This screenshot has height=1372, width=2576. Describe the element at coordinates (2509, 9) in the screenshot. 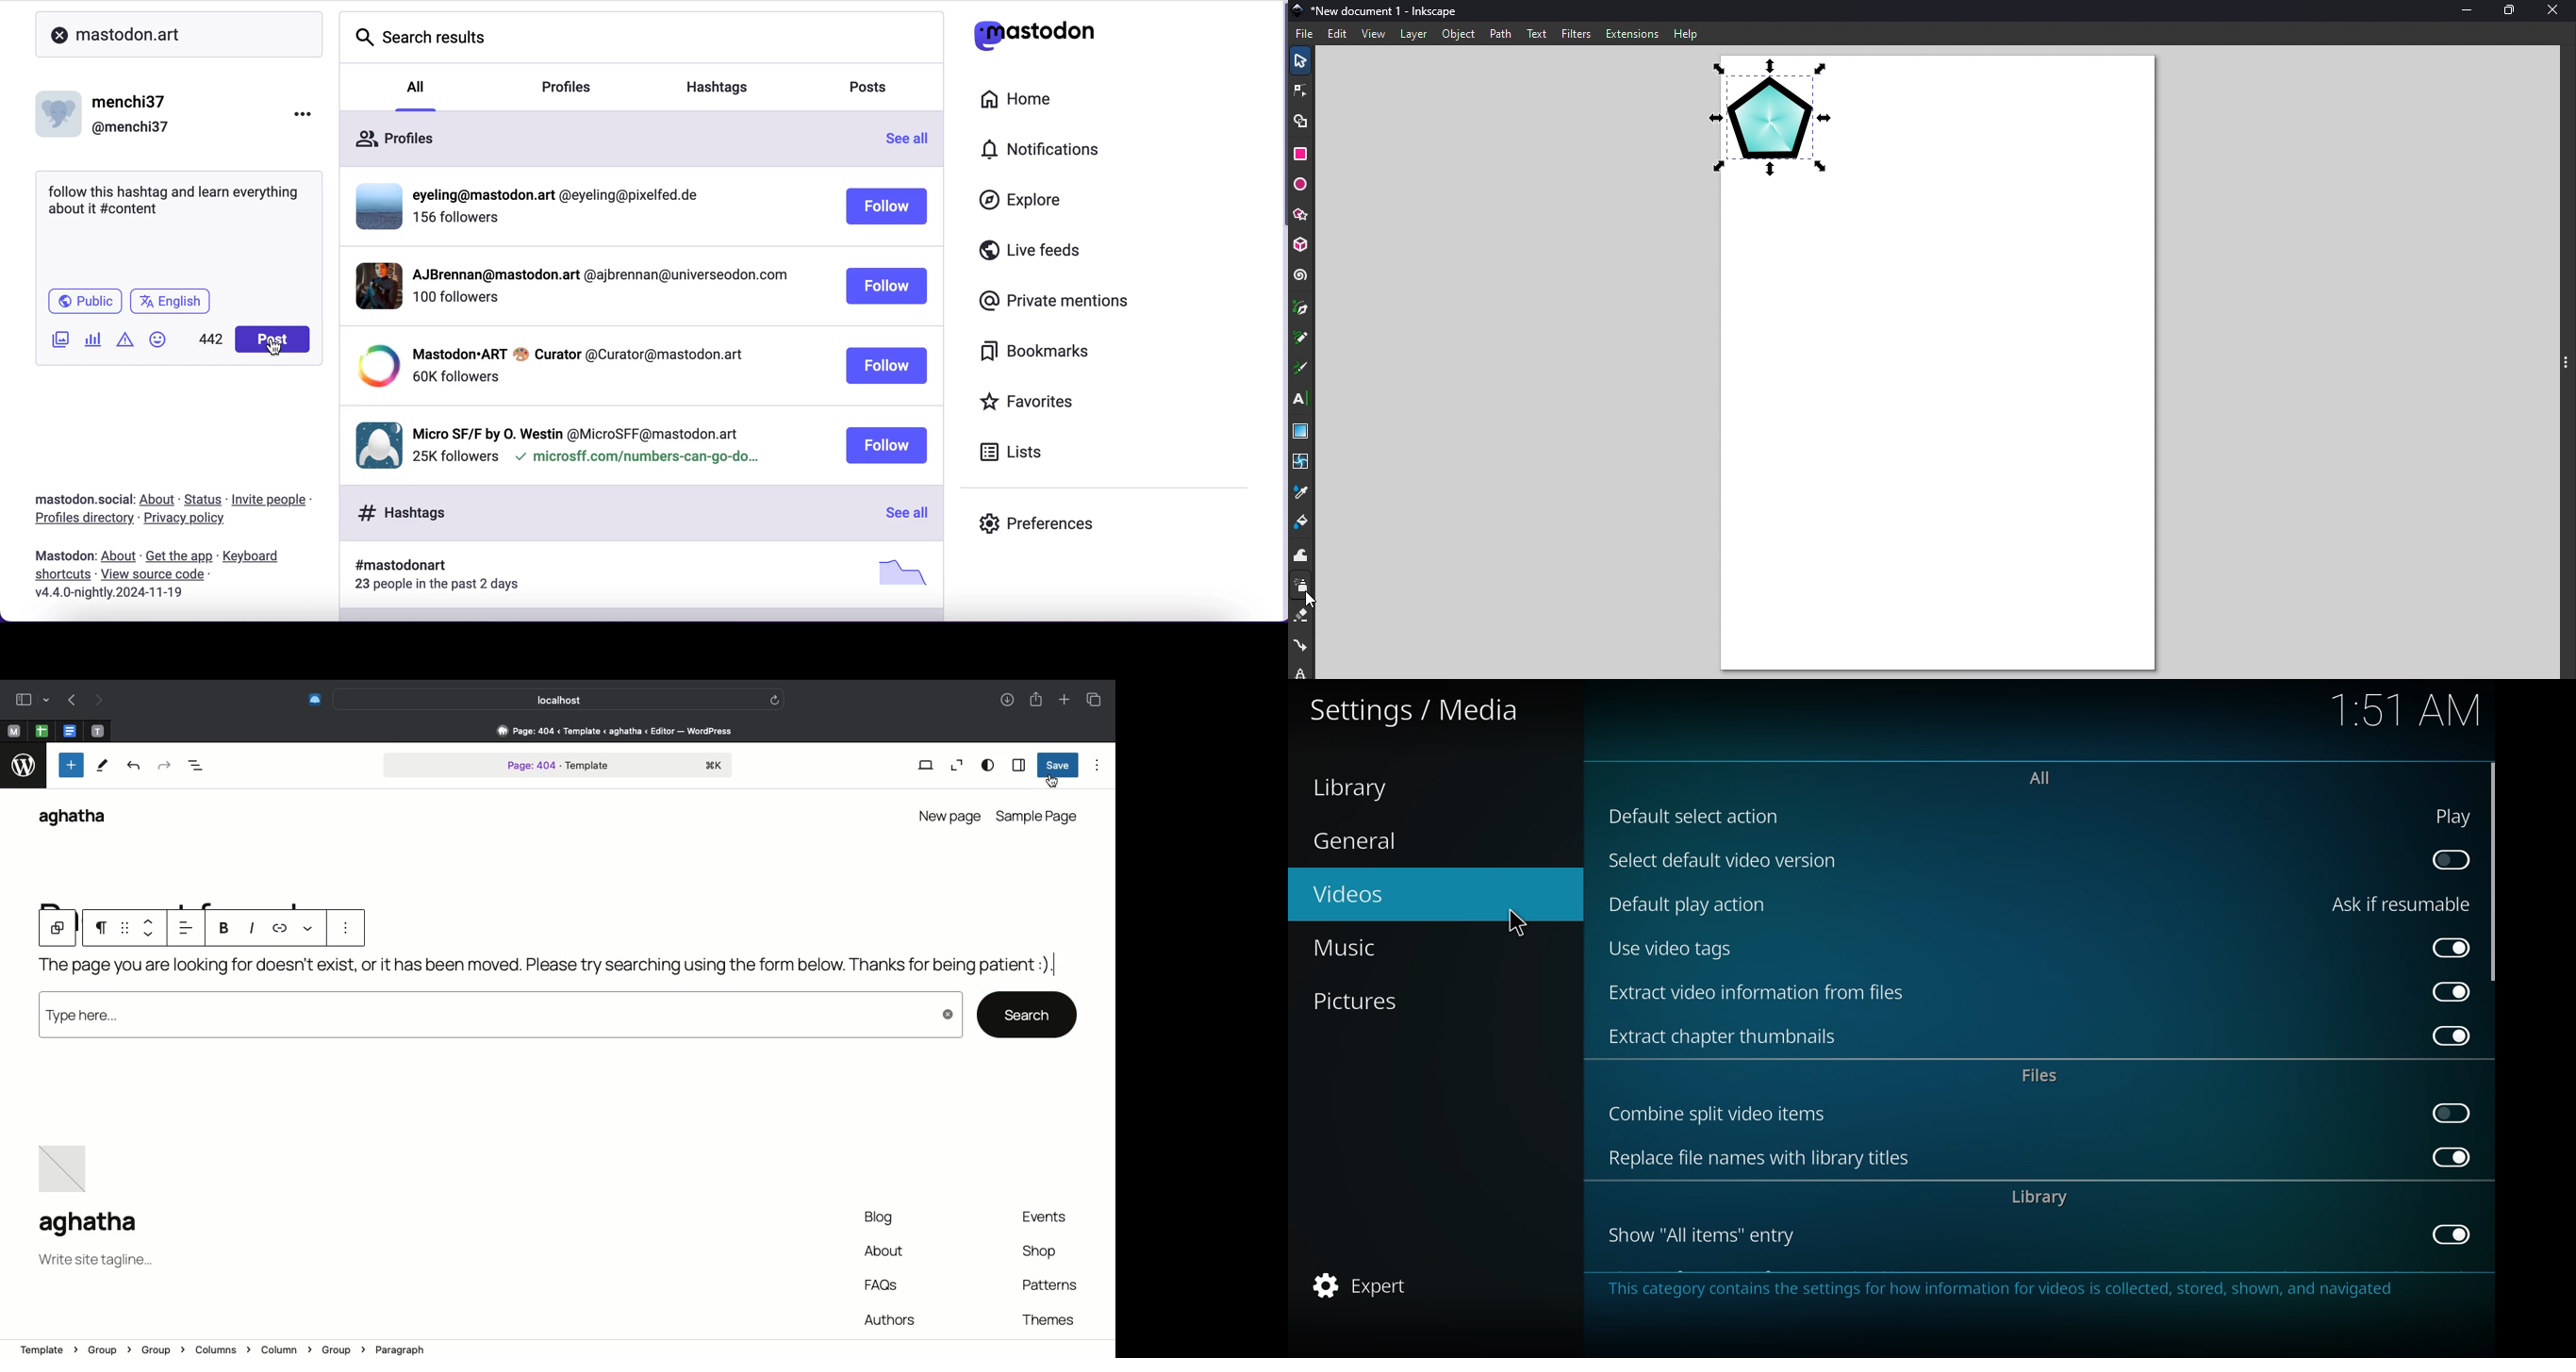

I see `Maximize` at that location.